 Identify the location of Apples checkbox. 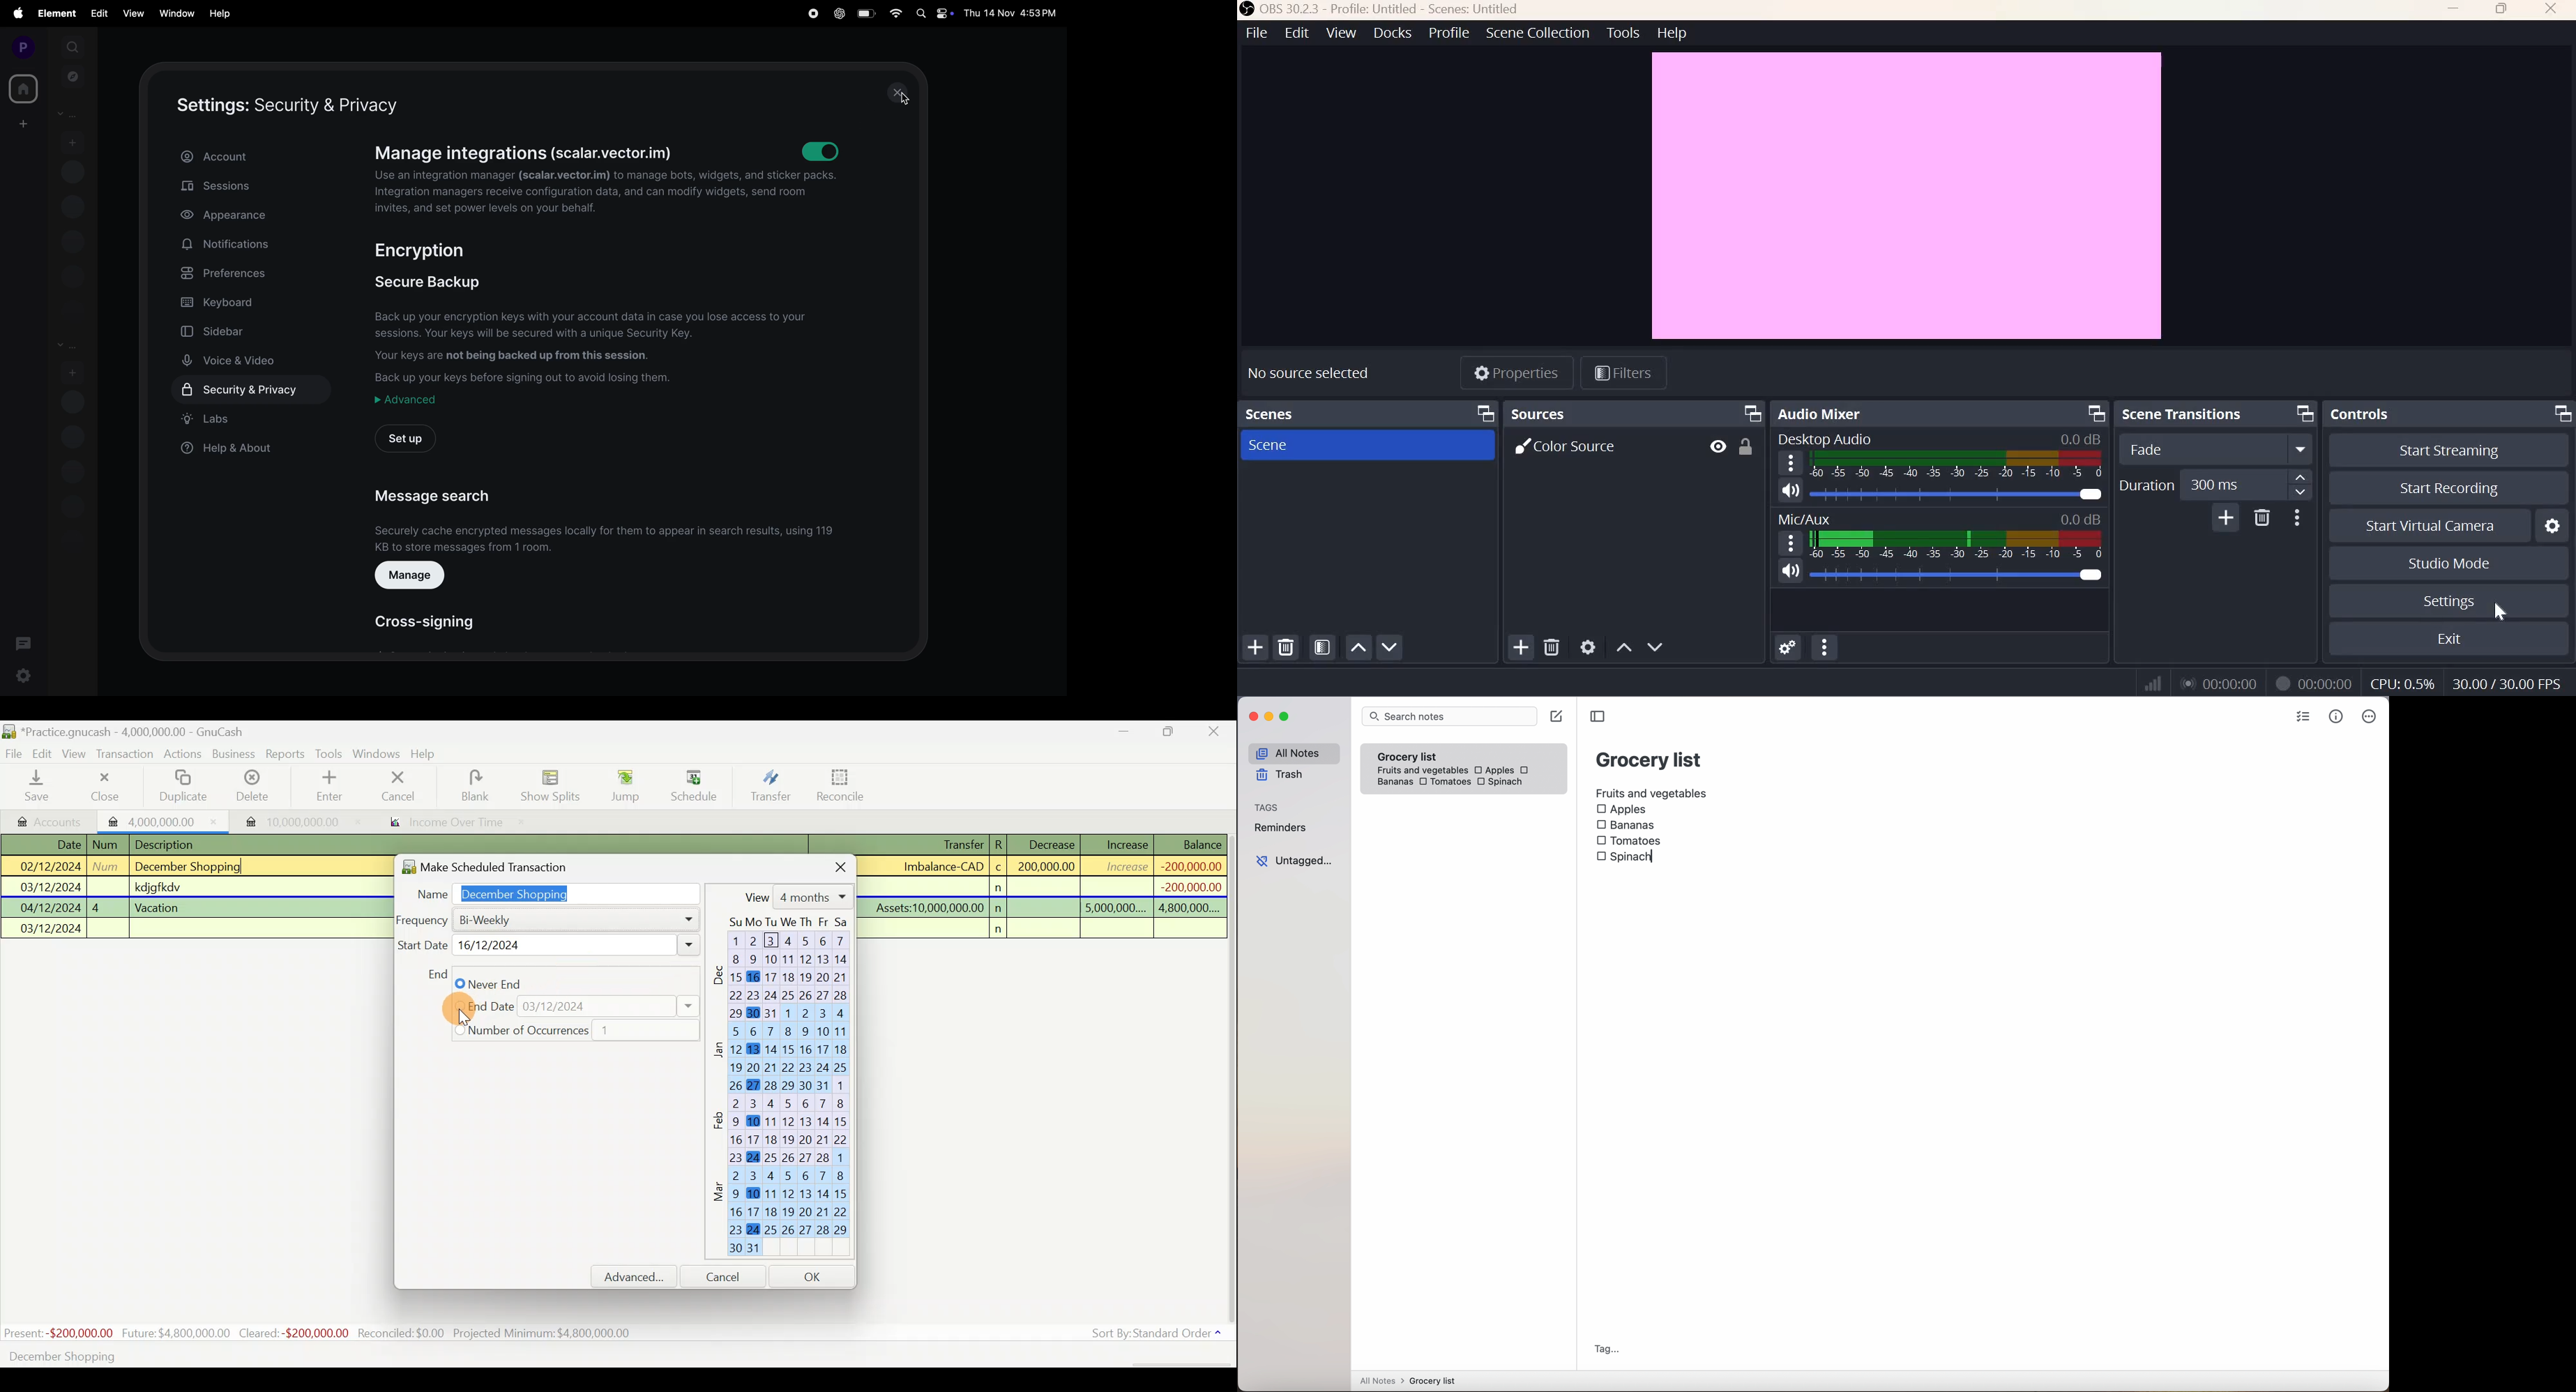
(1493, 770).